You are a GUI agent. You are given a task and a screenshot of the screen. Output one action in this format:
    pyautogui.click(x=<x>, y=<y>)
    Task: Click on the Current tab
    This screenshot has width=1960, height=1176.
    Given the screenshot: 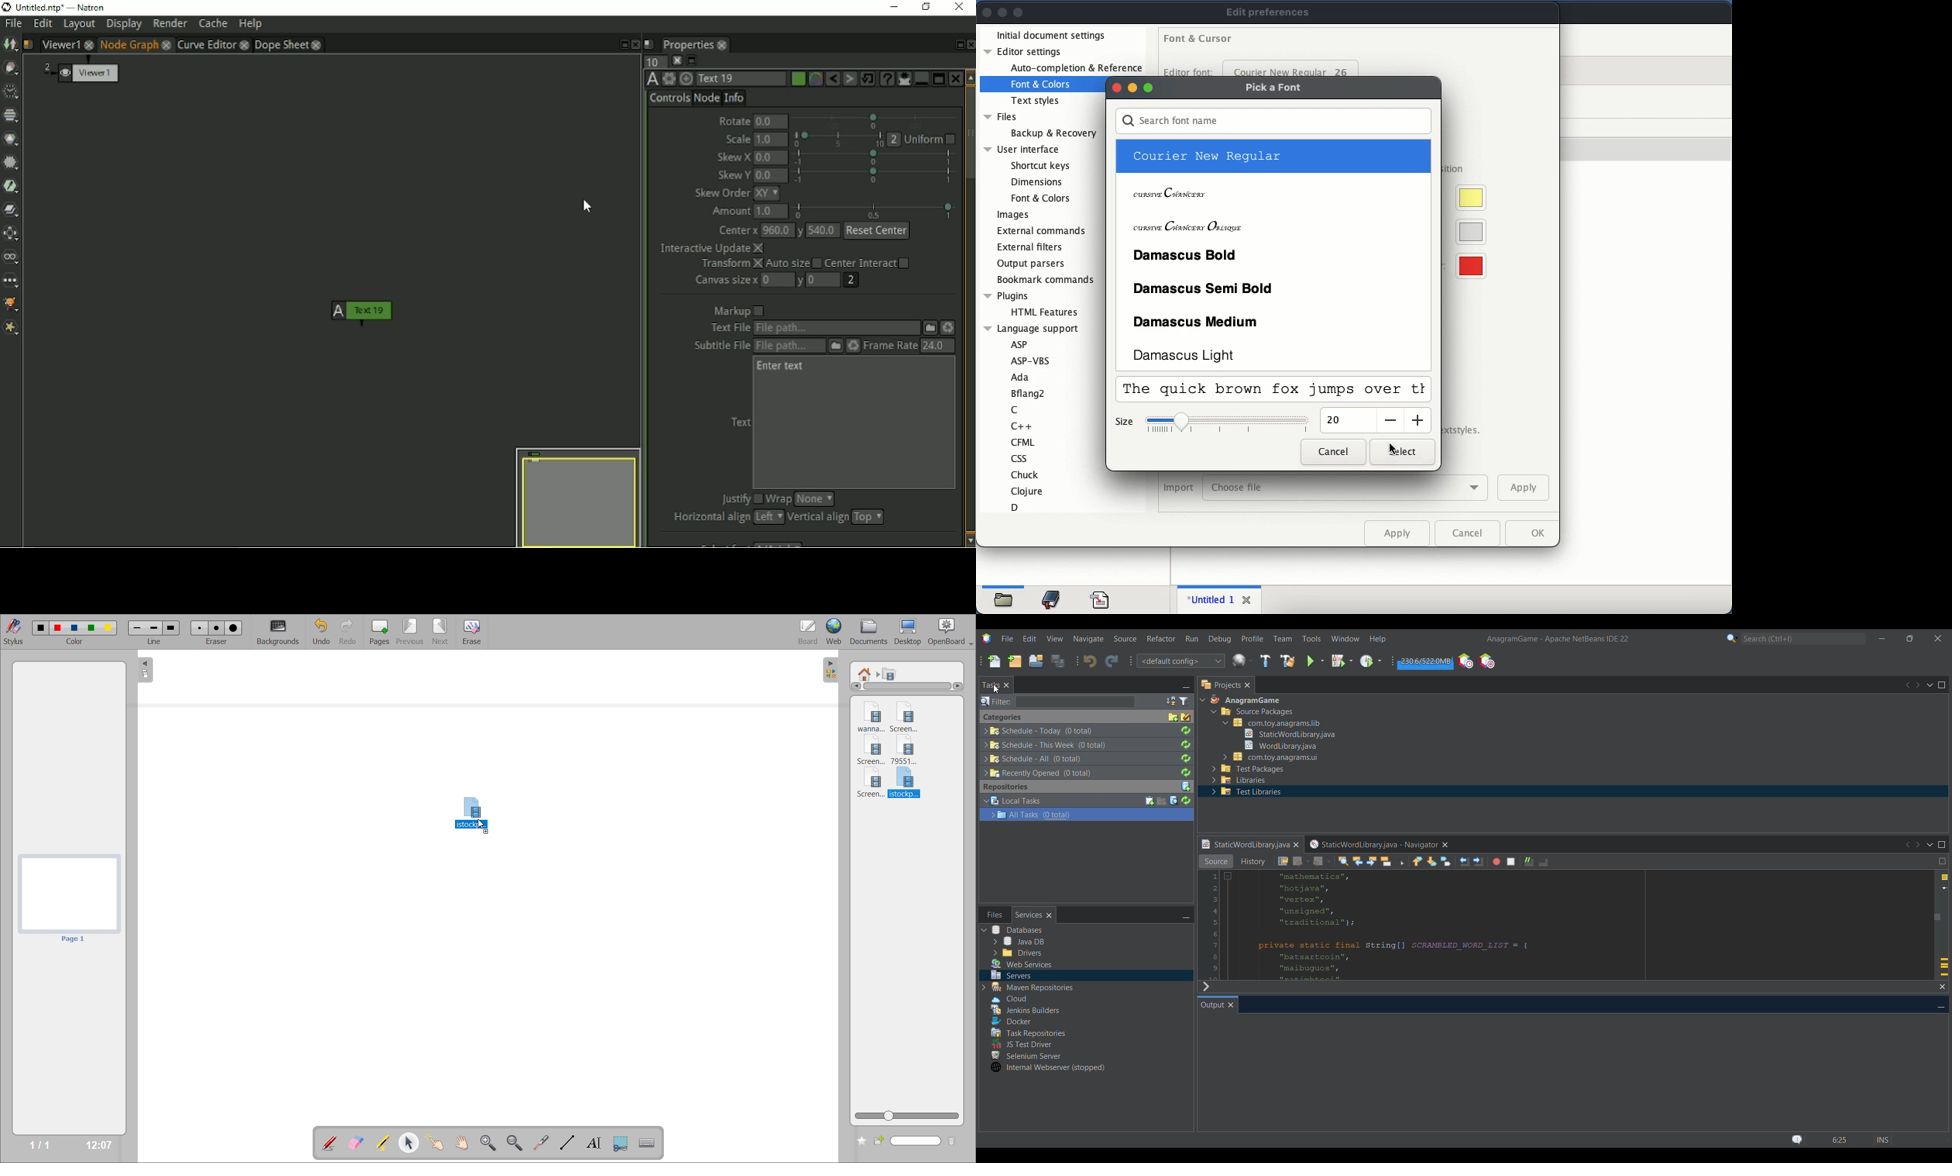 What is the action you would take?
    pyautogui.click(x=1029, y=915)
    